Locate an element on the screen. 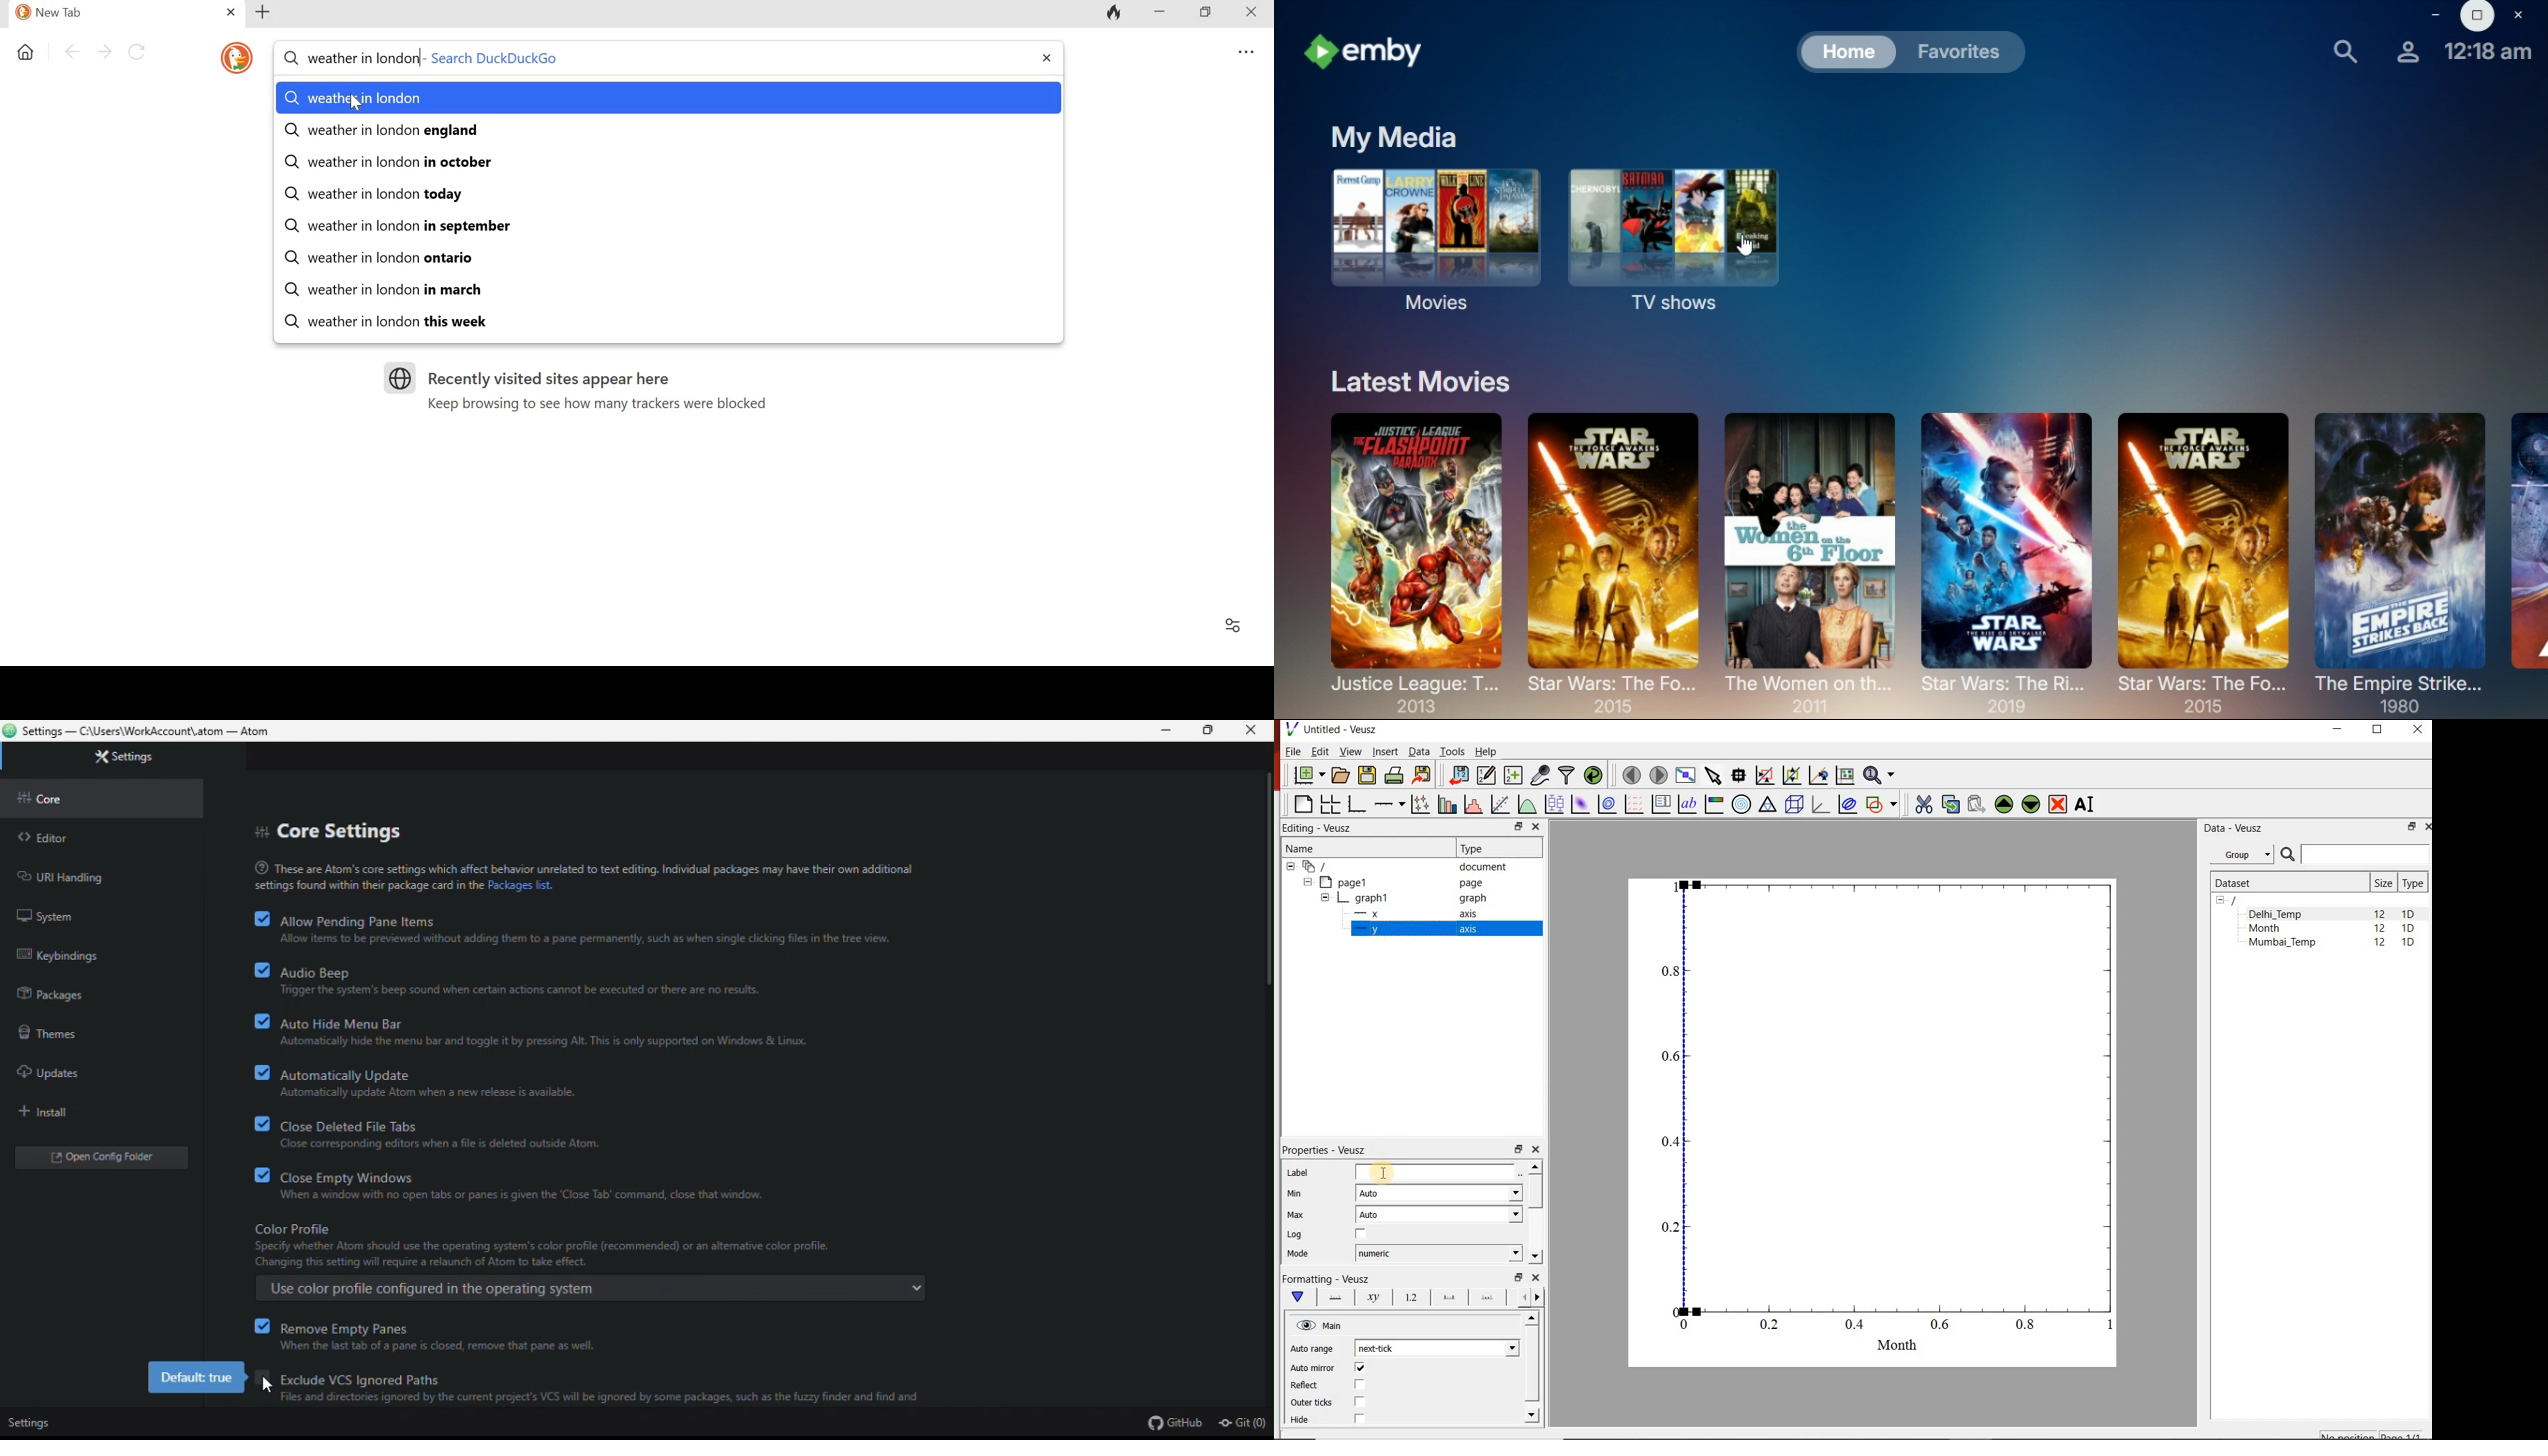 The image size is (2548, 1456). Recently visited sites appear here is located at coordinates (549, 380).